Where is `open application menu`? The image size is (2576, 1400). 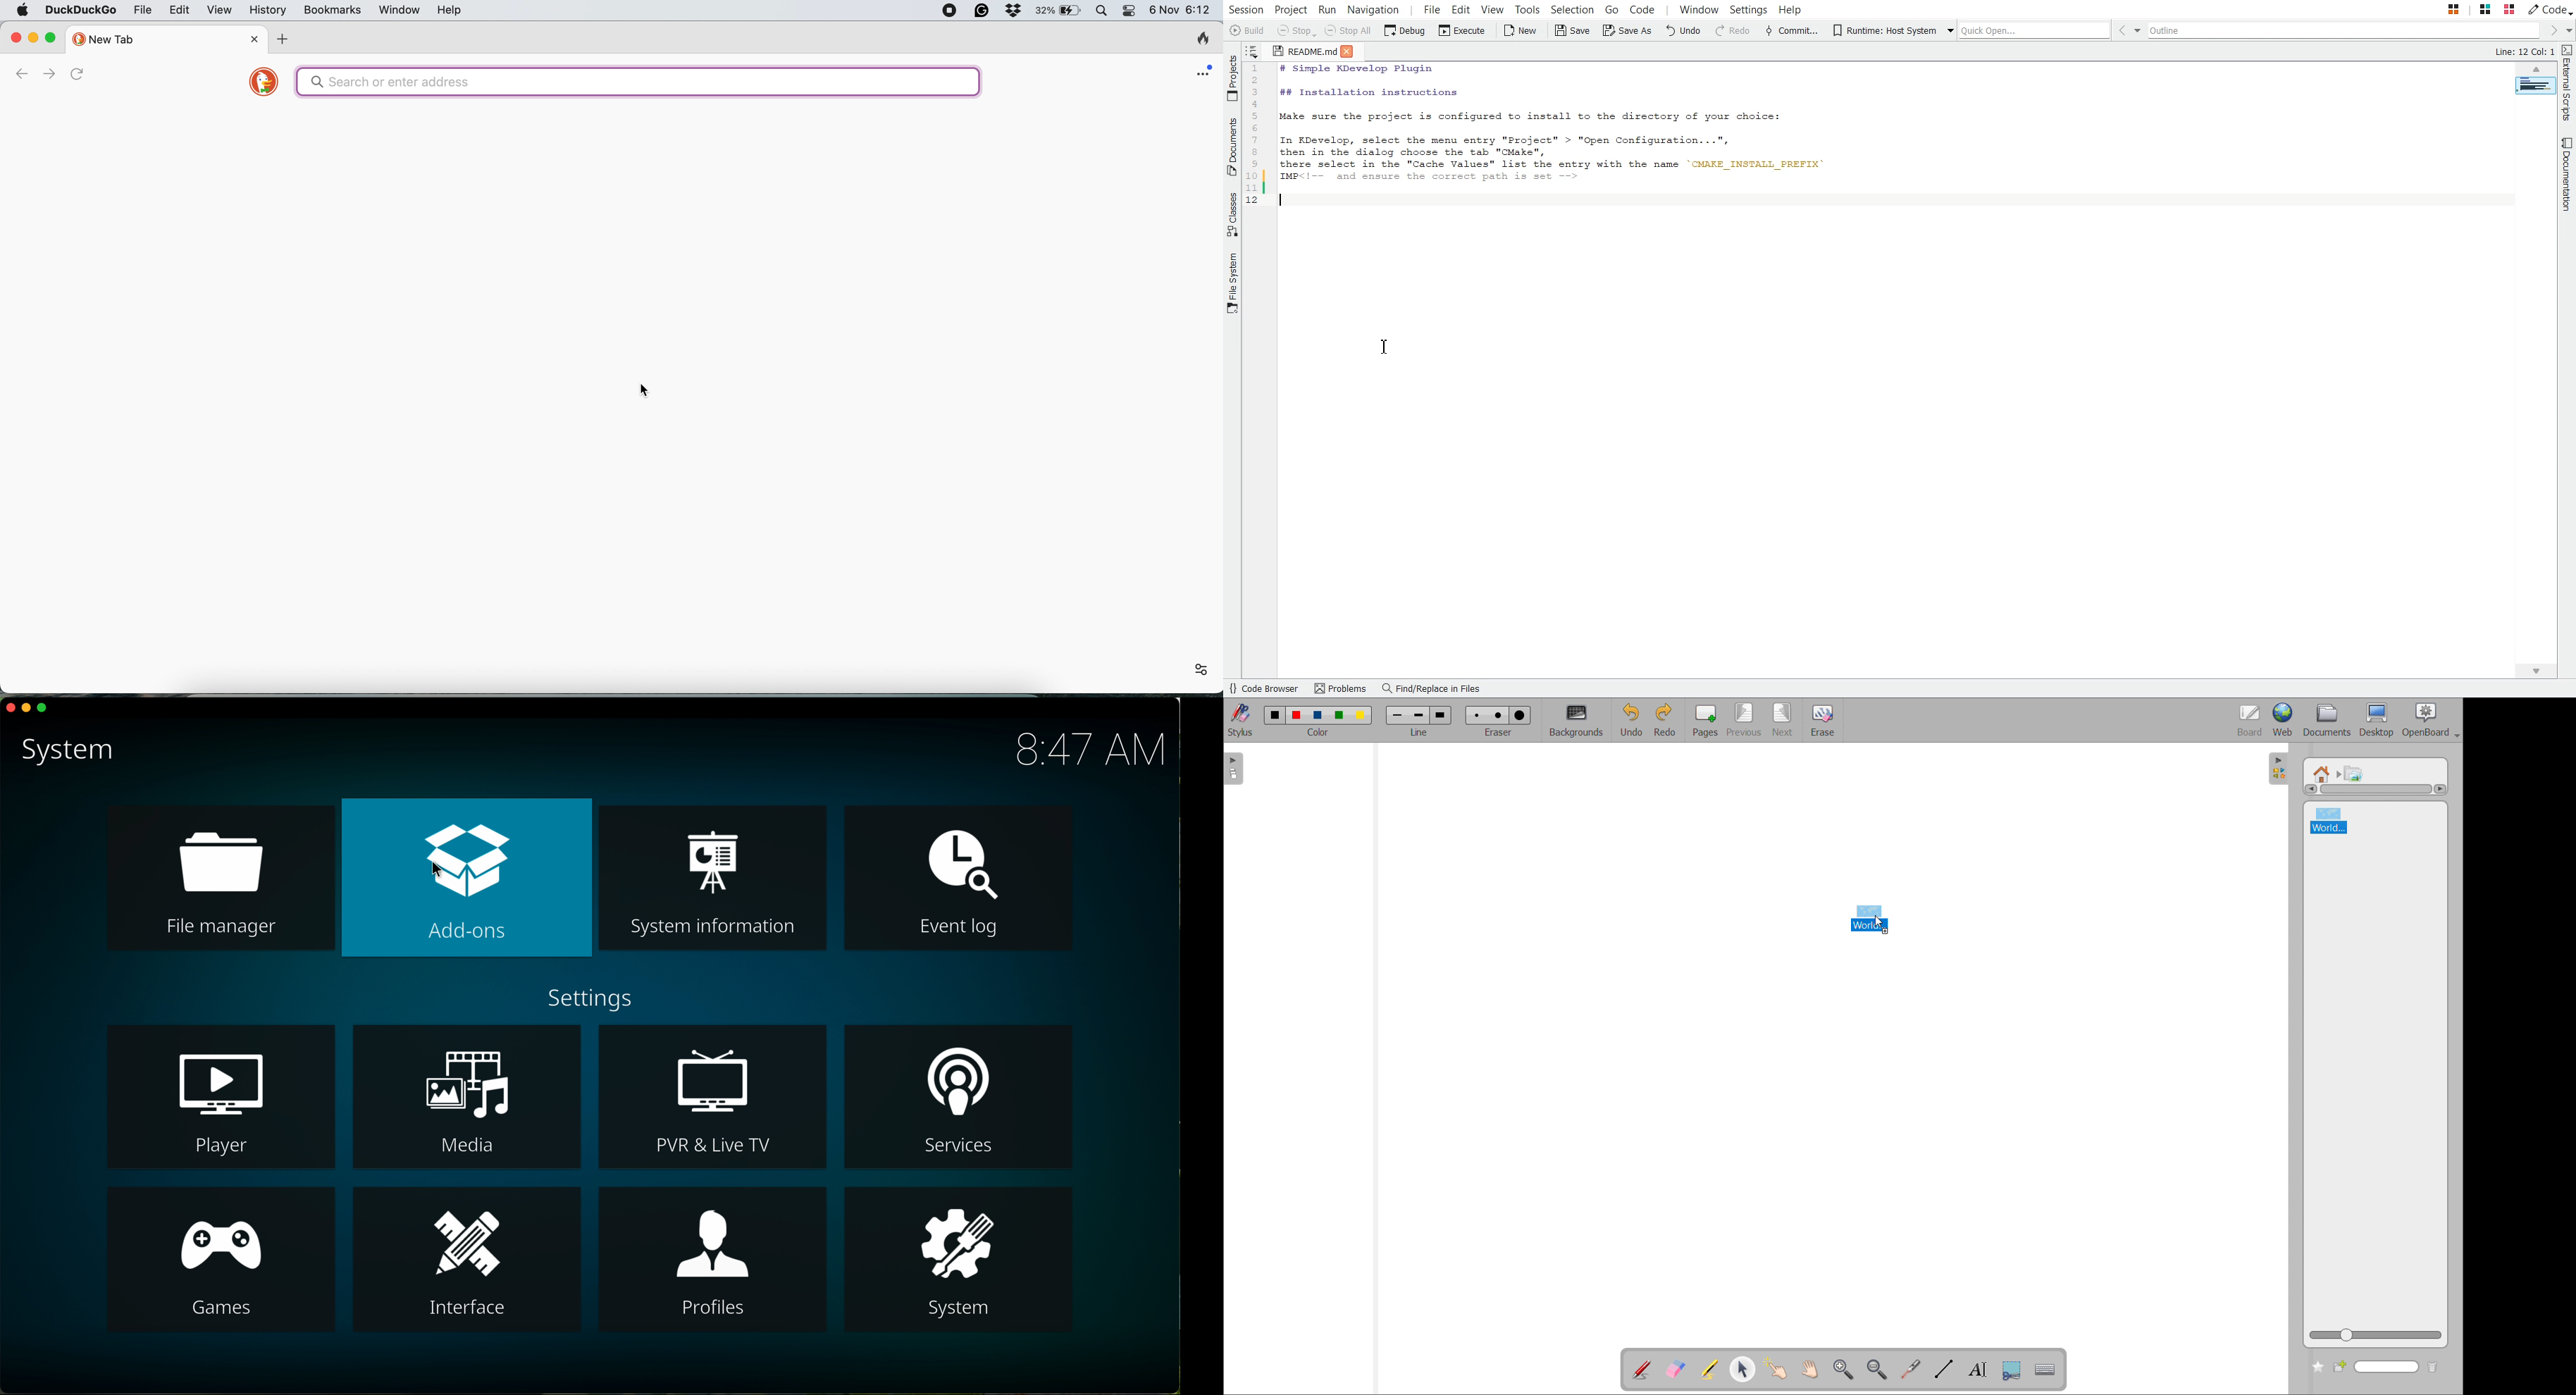
open application menu is located at coordinates (1205, 70).